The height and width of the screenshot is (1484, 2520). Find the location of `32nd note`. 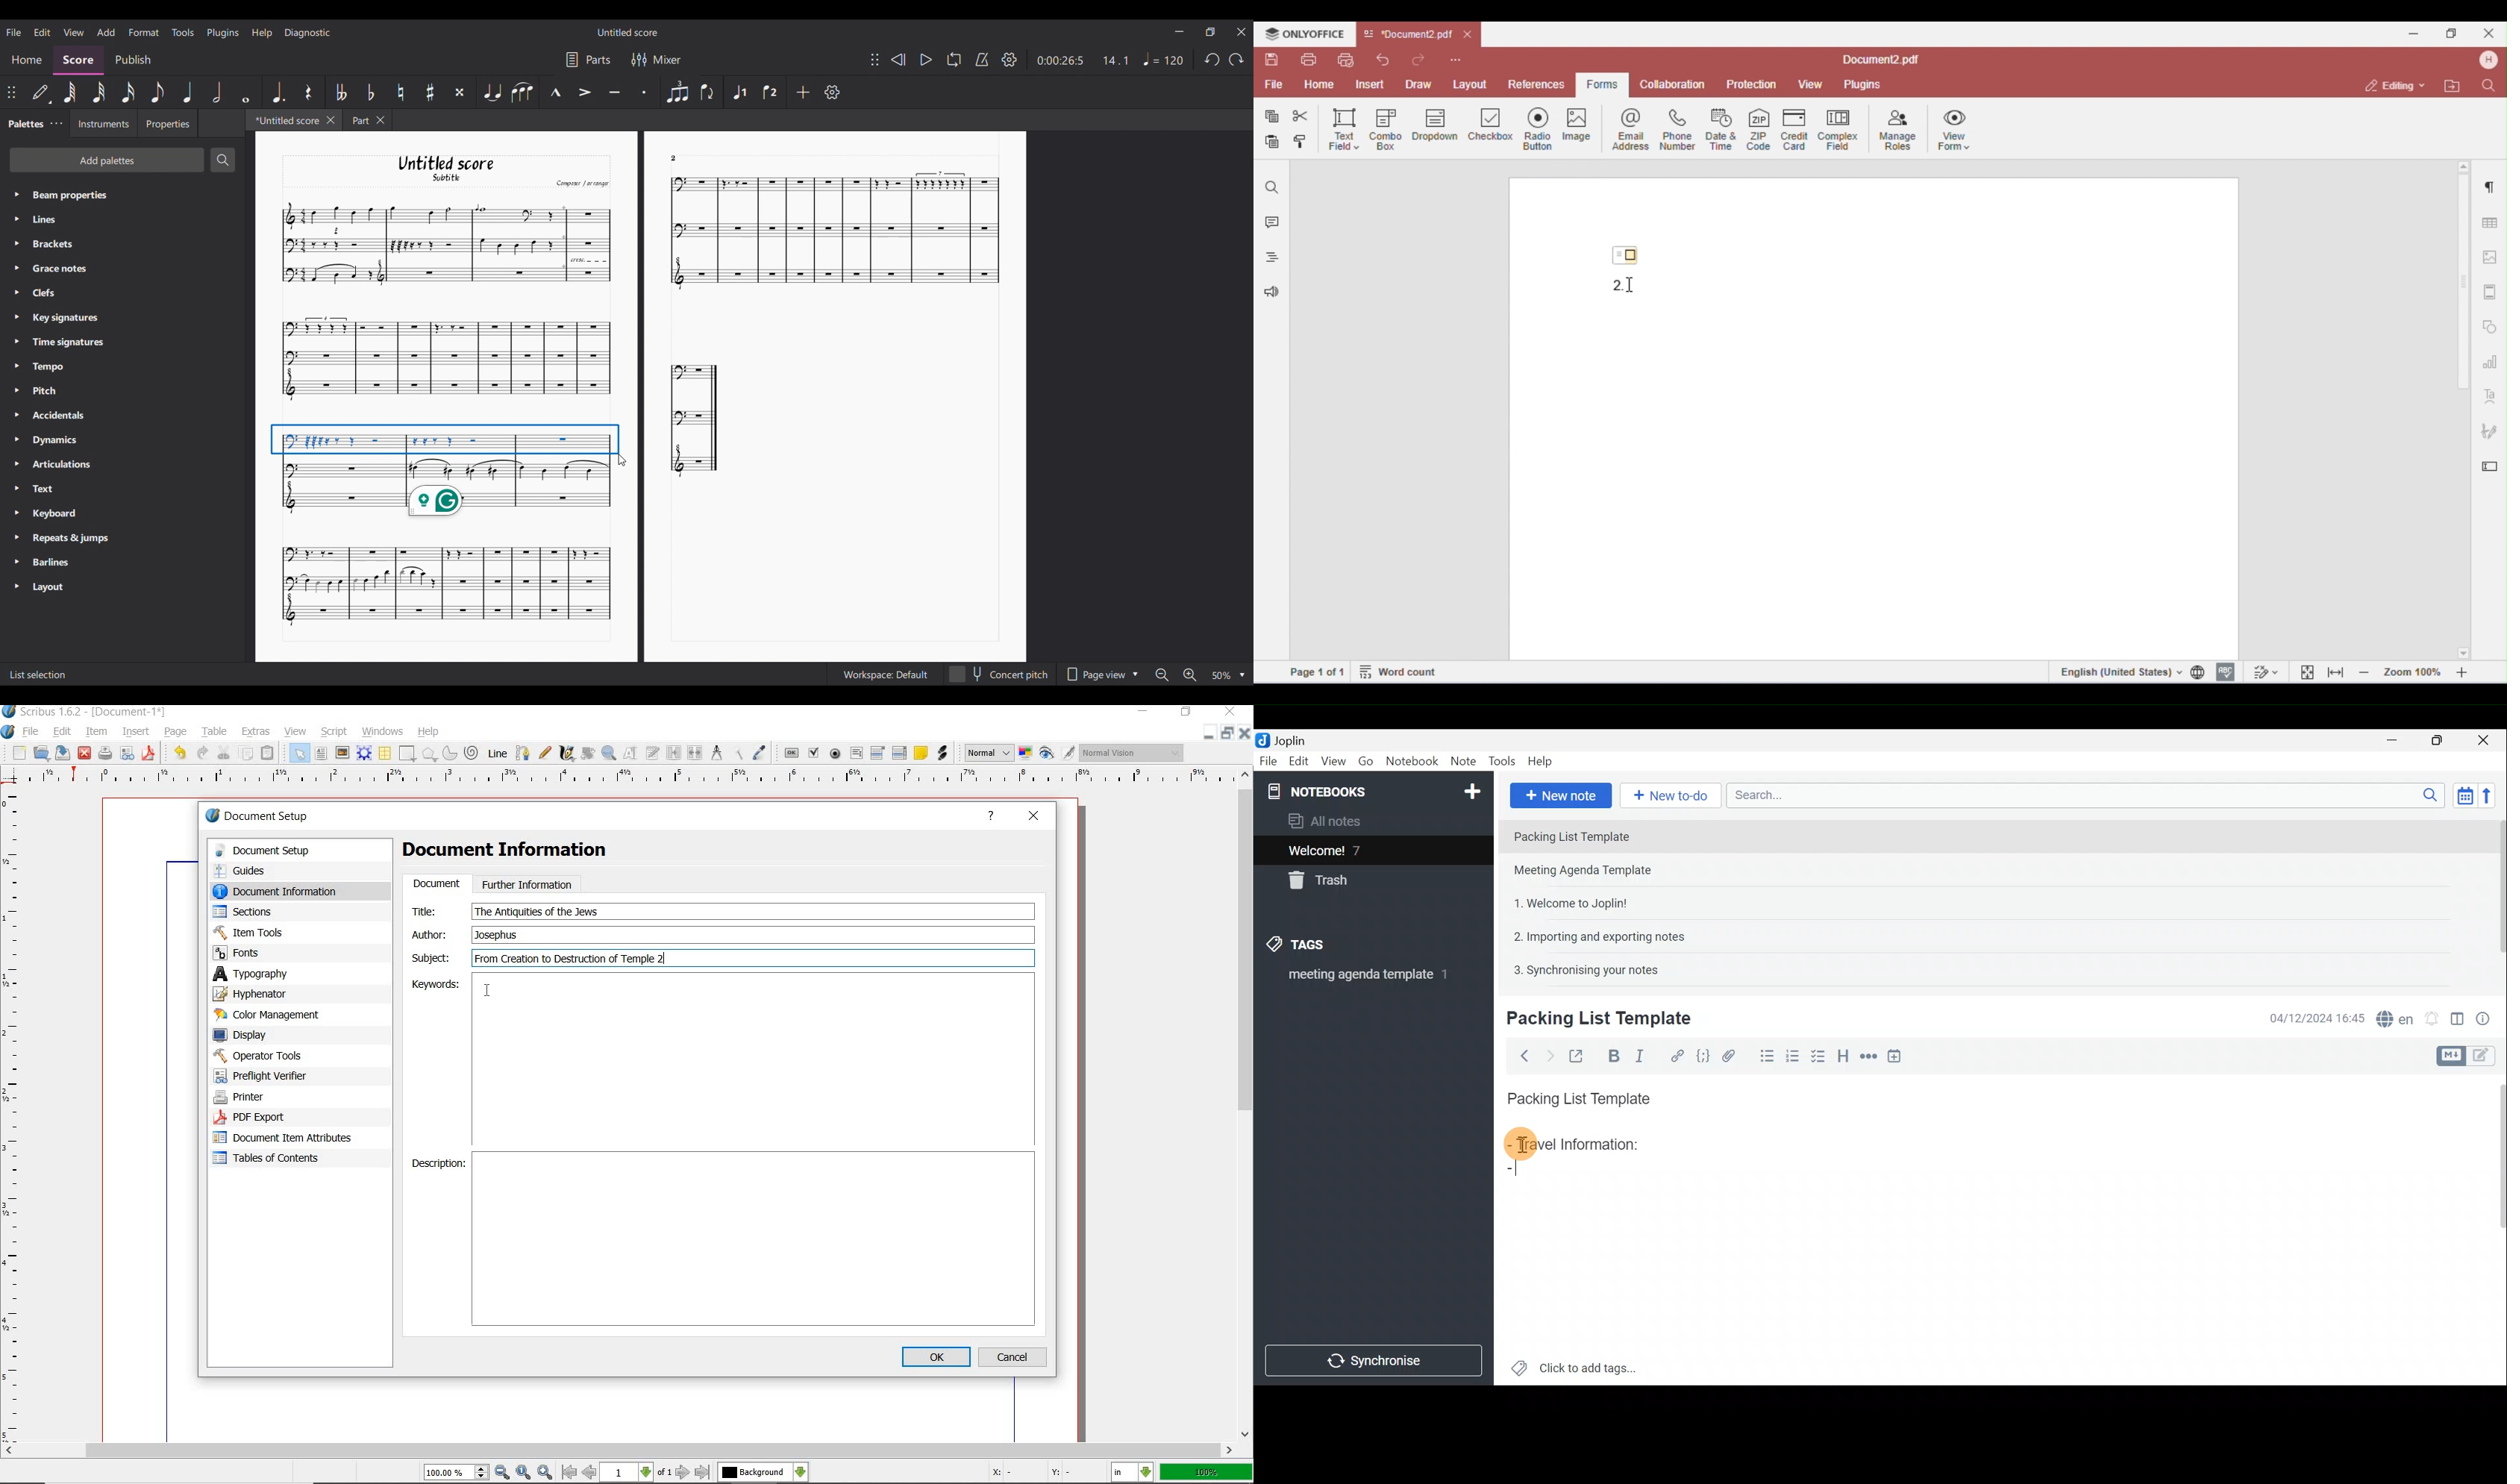

32nd note is located at coordinates (99, 92).